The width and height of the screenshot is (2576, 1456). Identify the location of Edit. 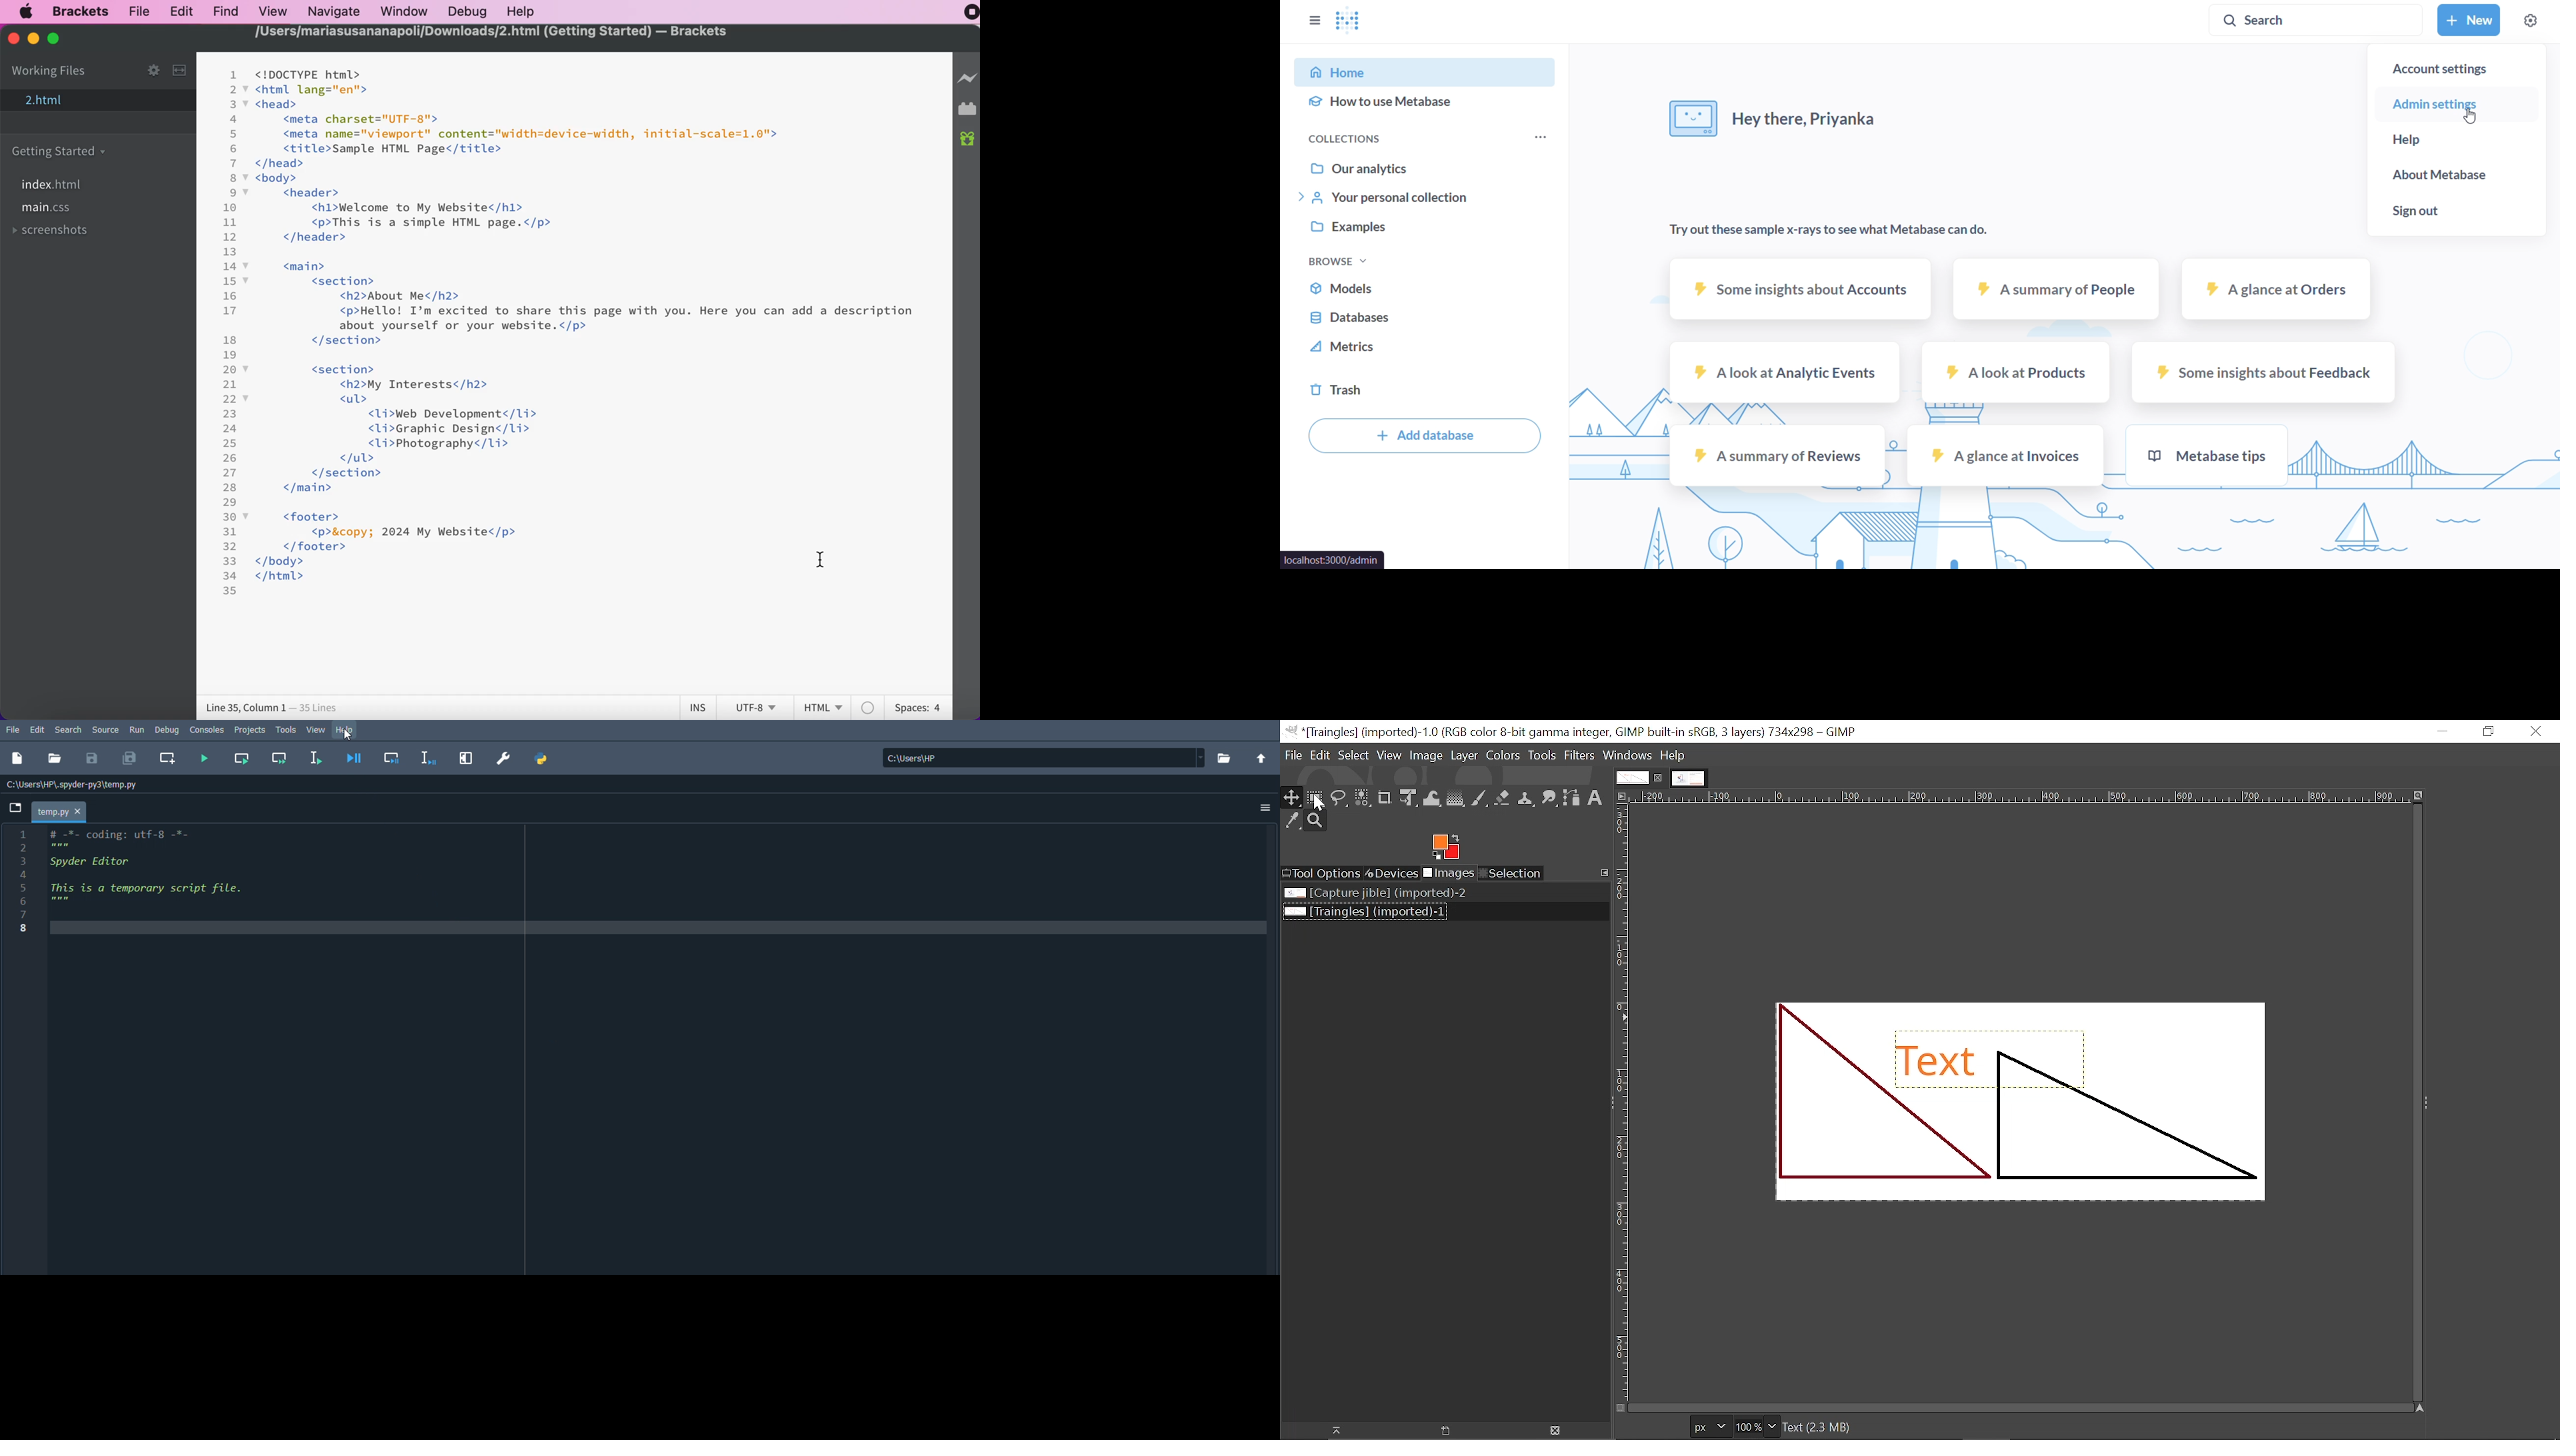
(37, 729).